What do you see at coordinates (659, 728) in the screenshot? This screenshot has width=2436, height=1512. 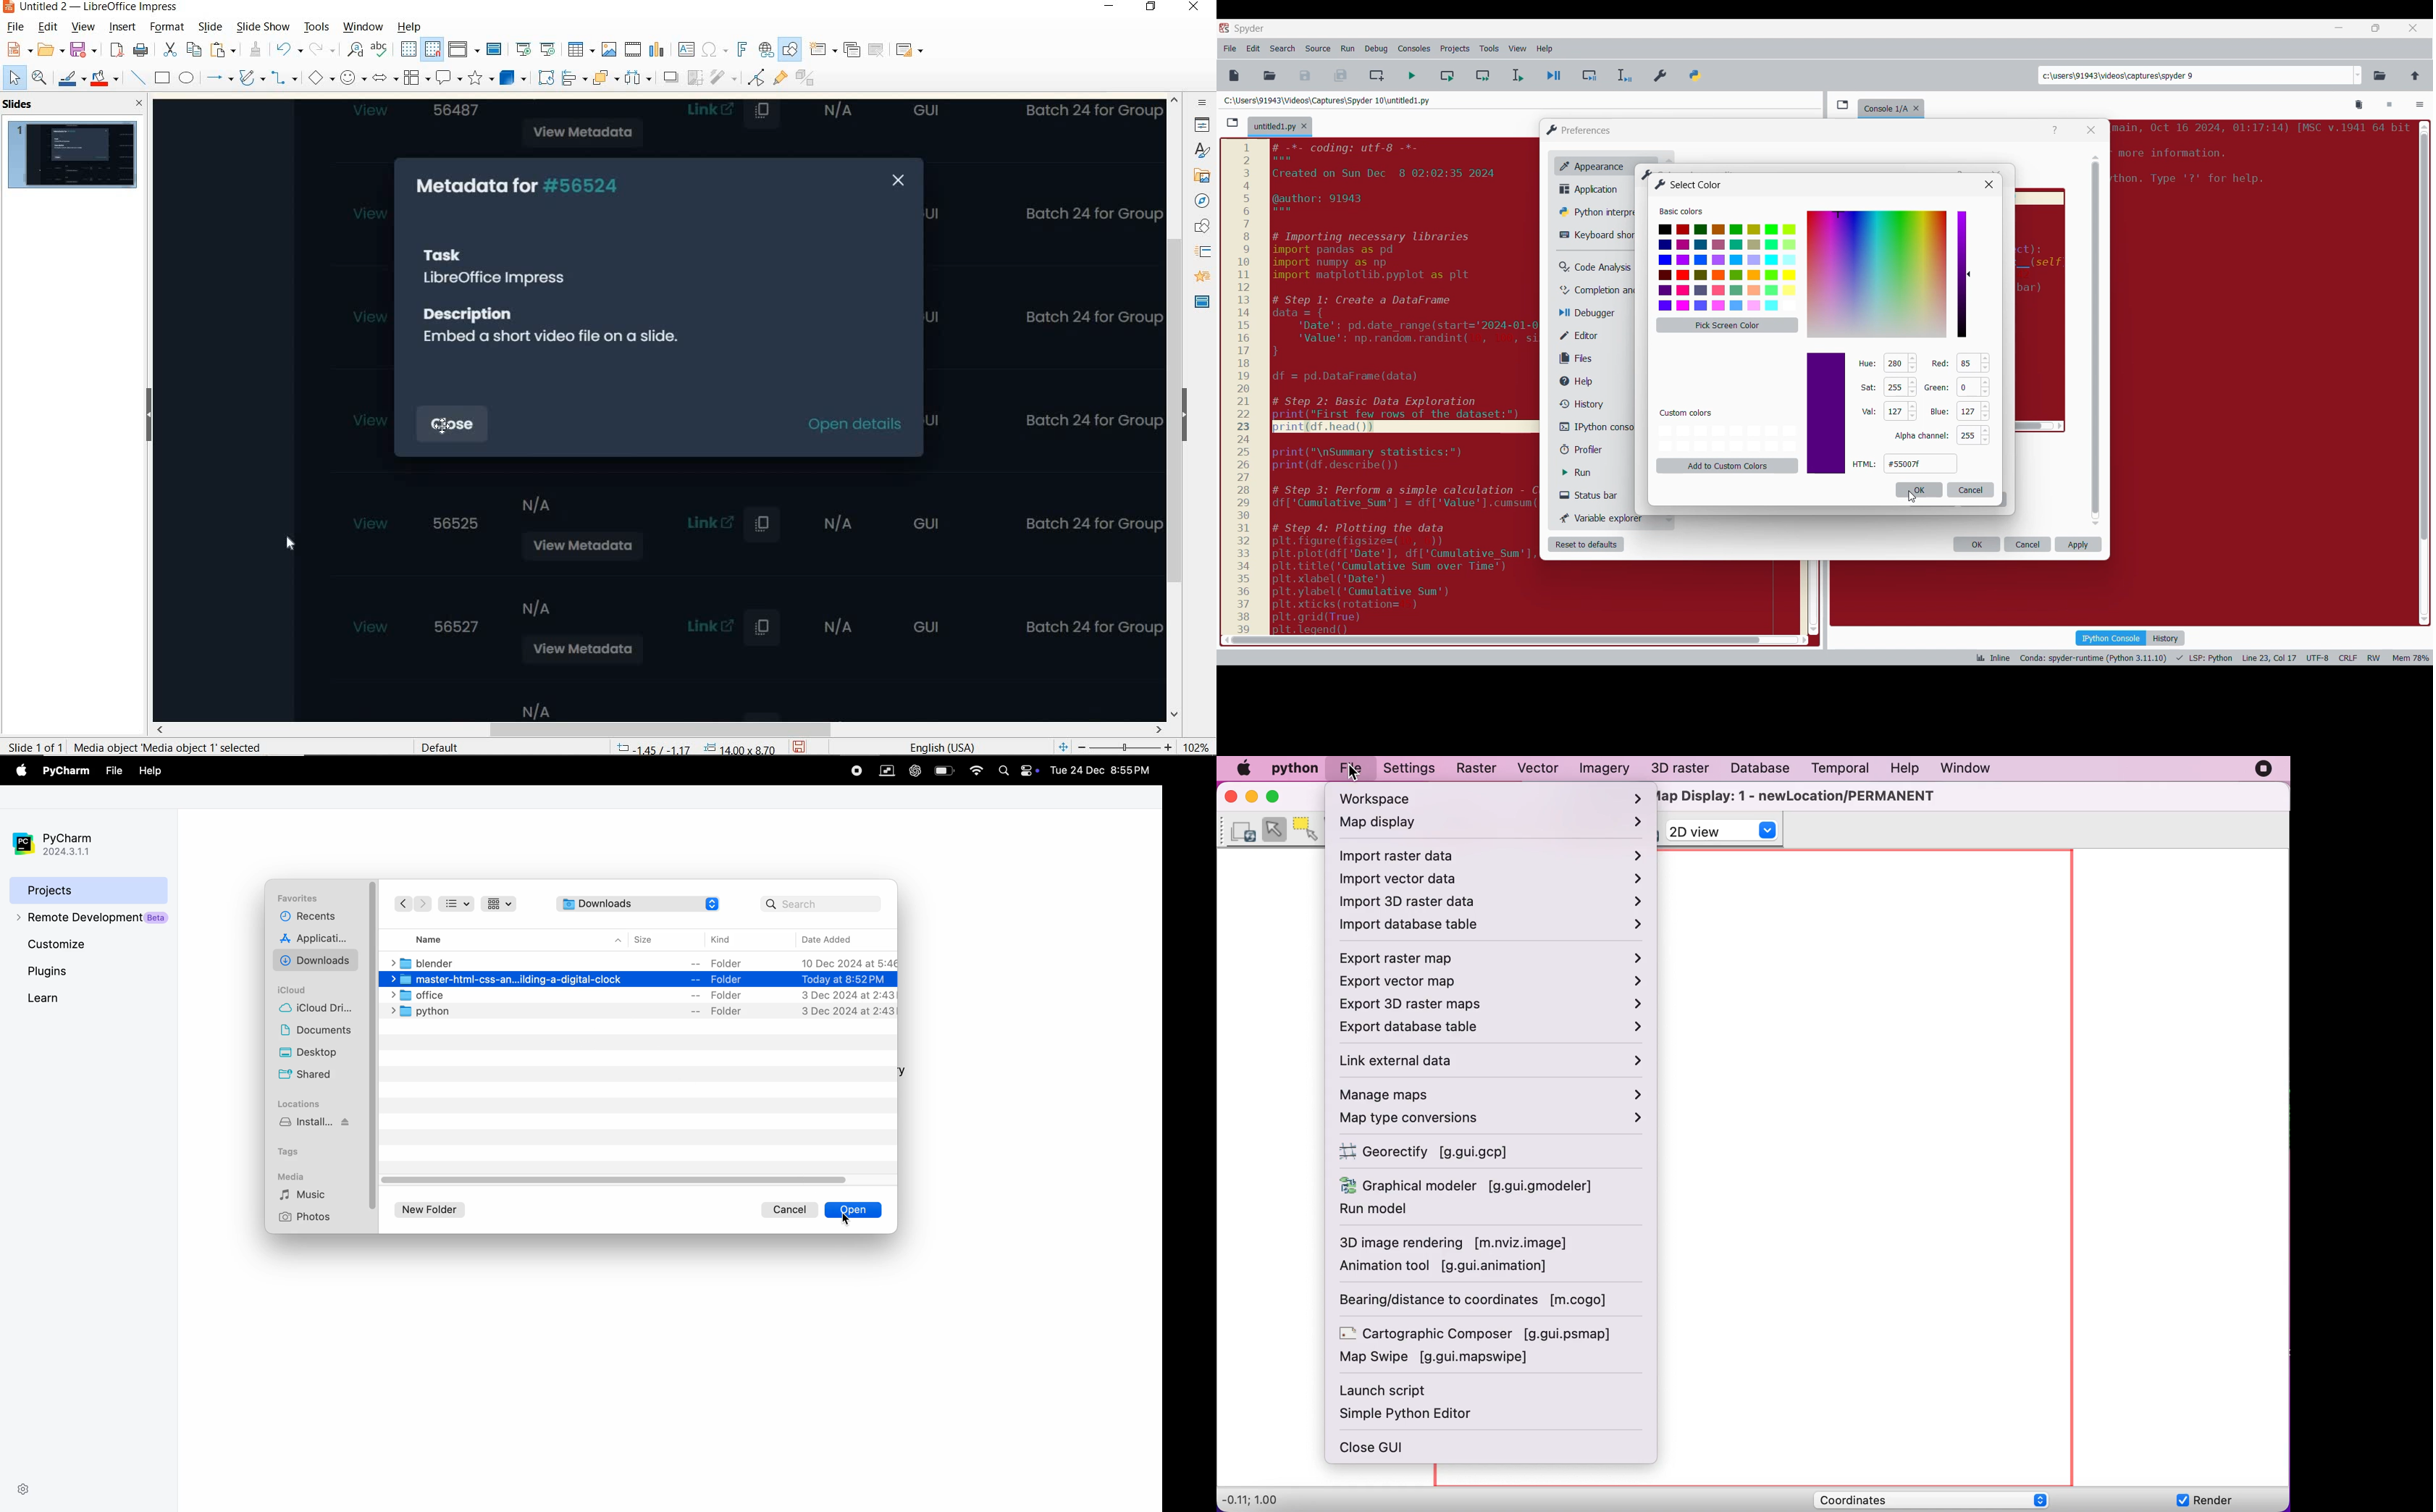 I see `SCROLL BAR` at bounding box center [659, 728].